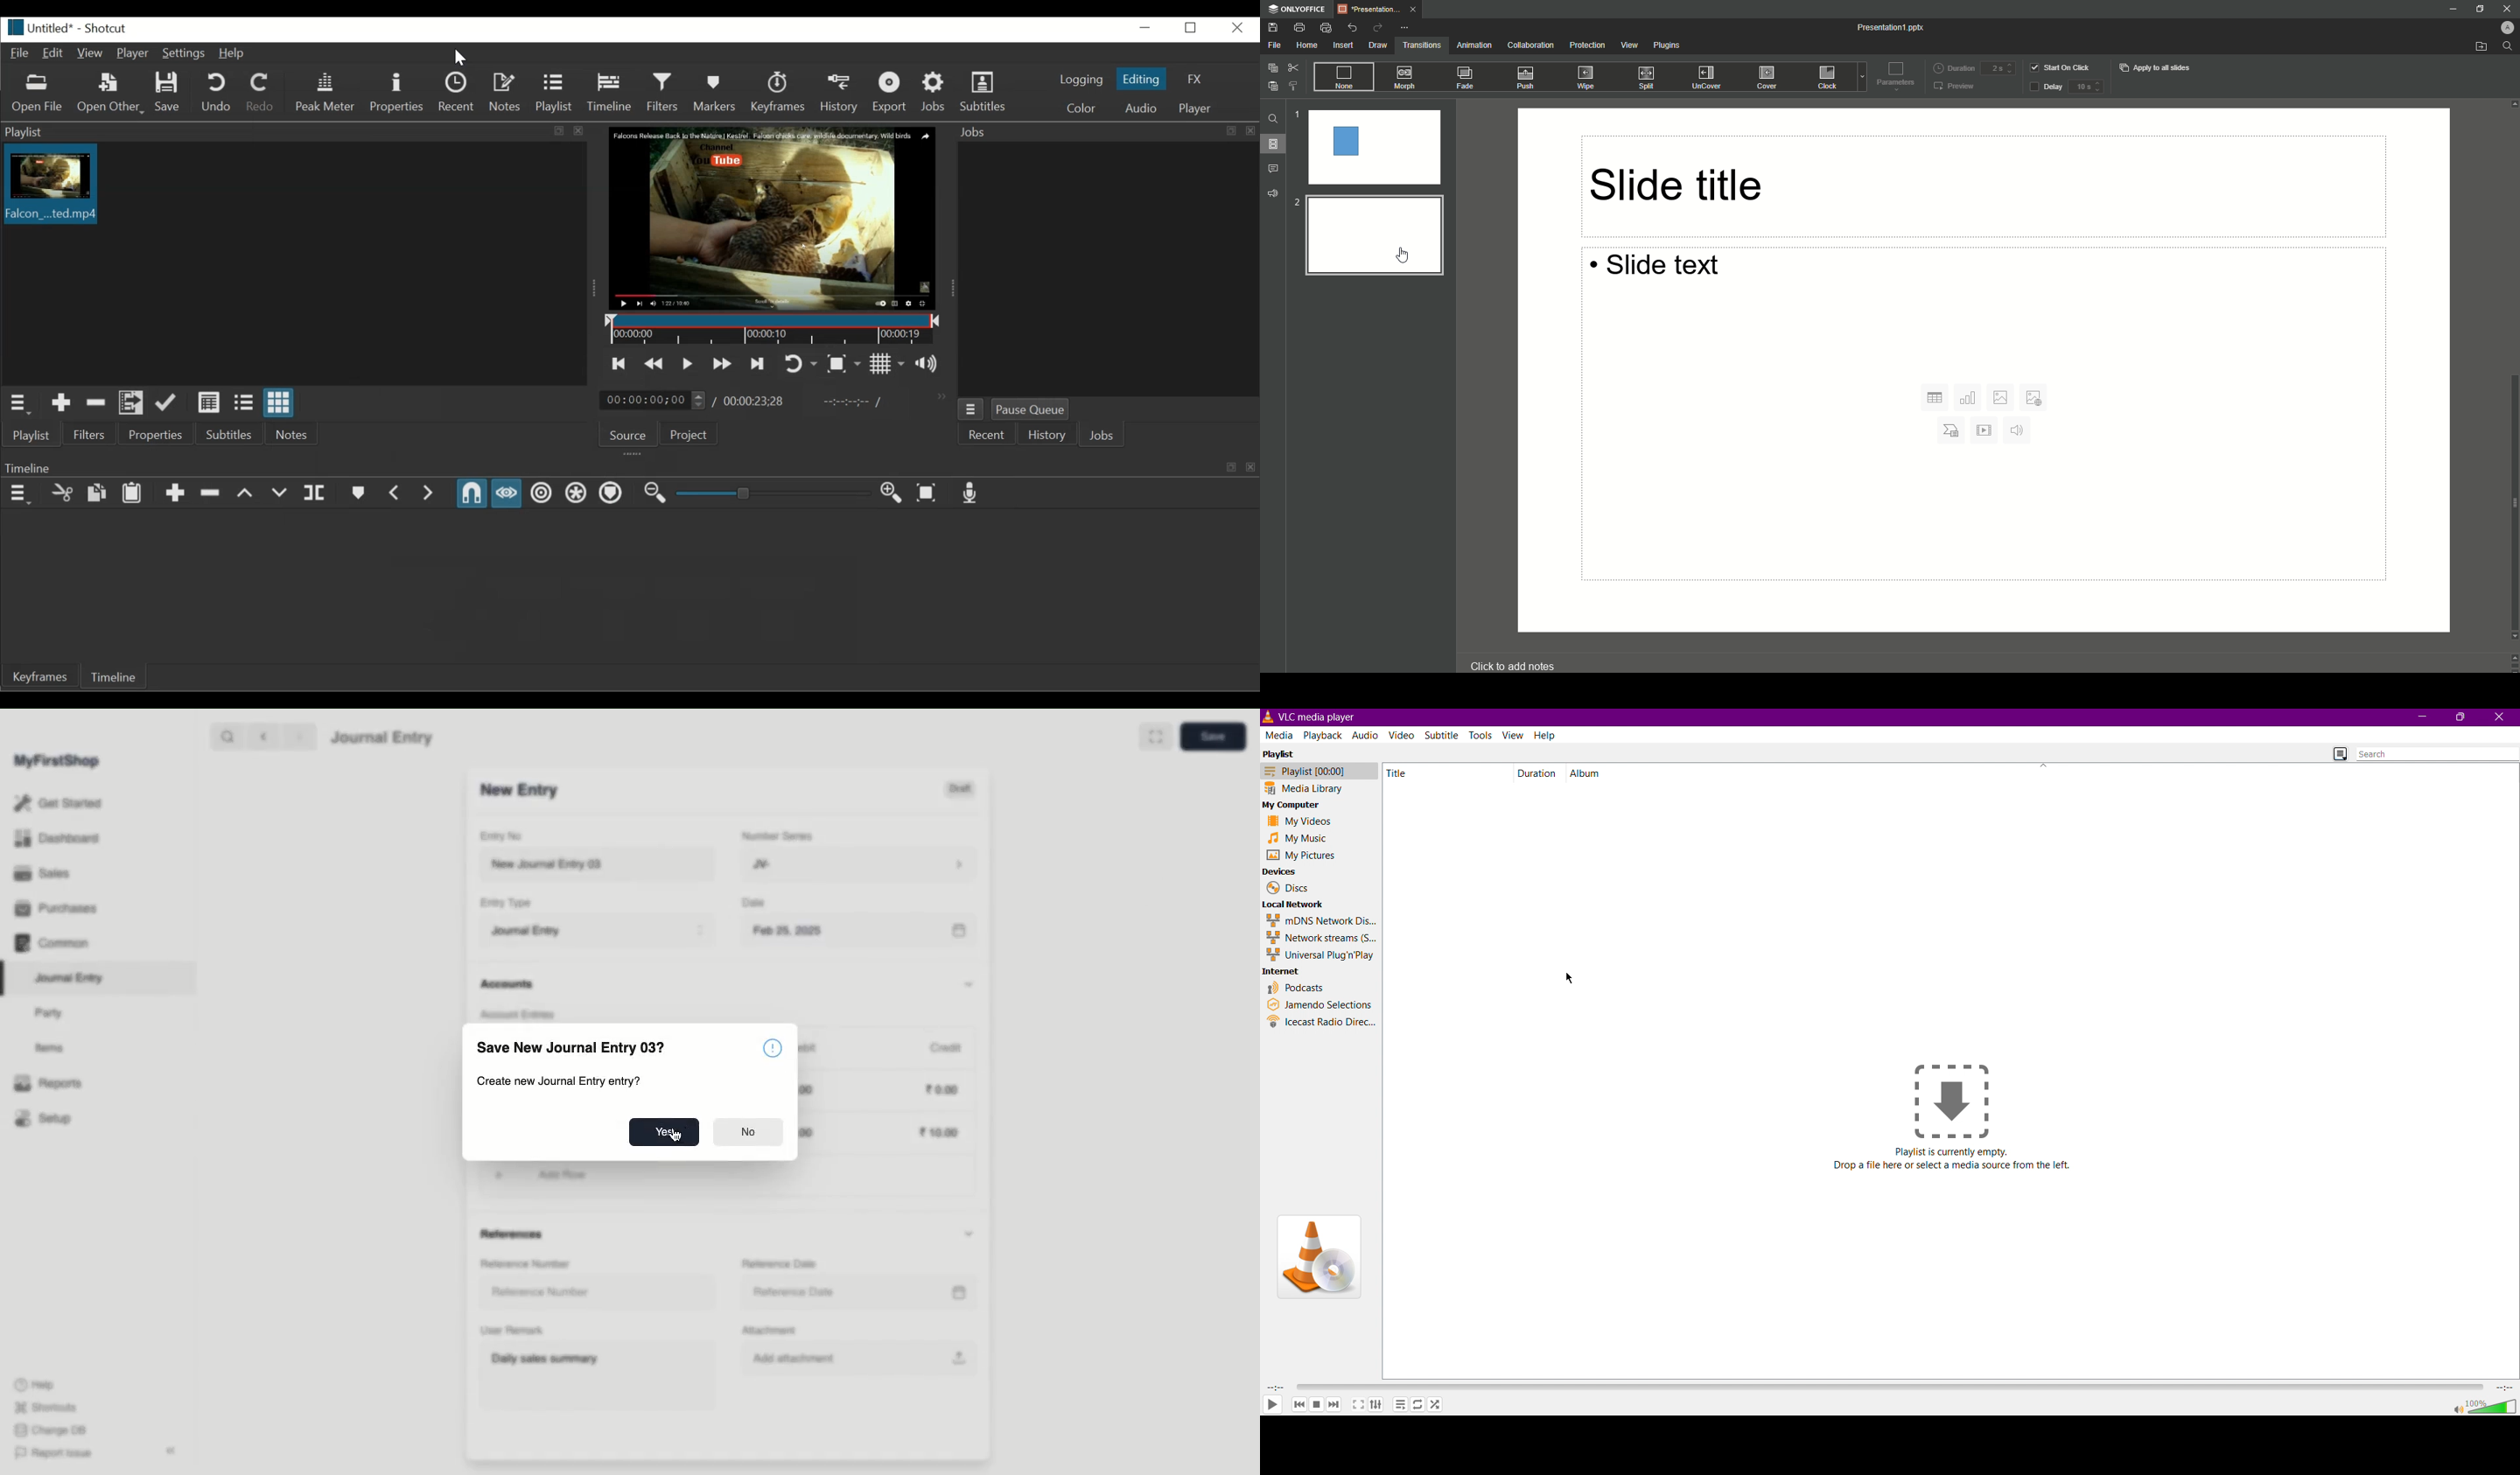 Image resolution: width=2520 pixels, height=1484 pixels. I want to click on Extended settings, so click(1376, 1404).